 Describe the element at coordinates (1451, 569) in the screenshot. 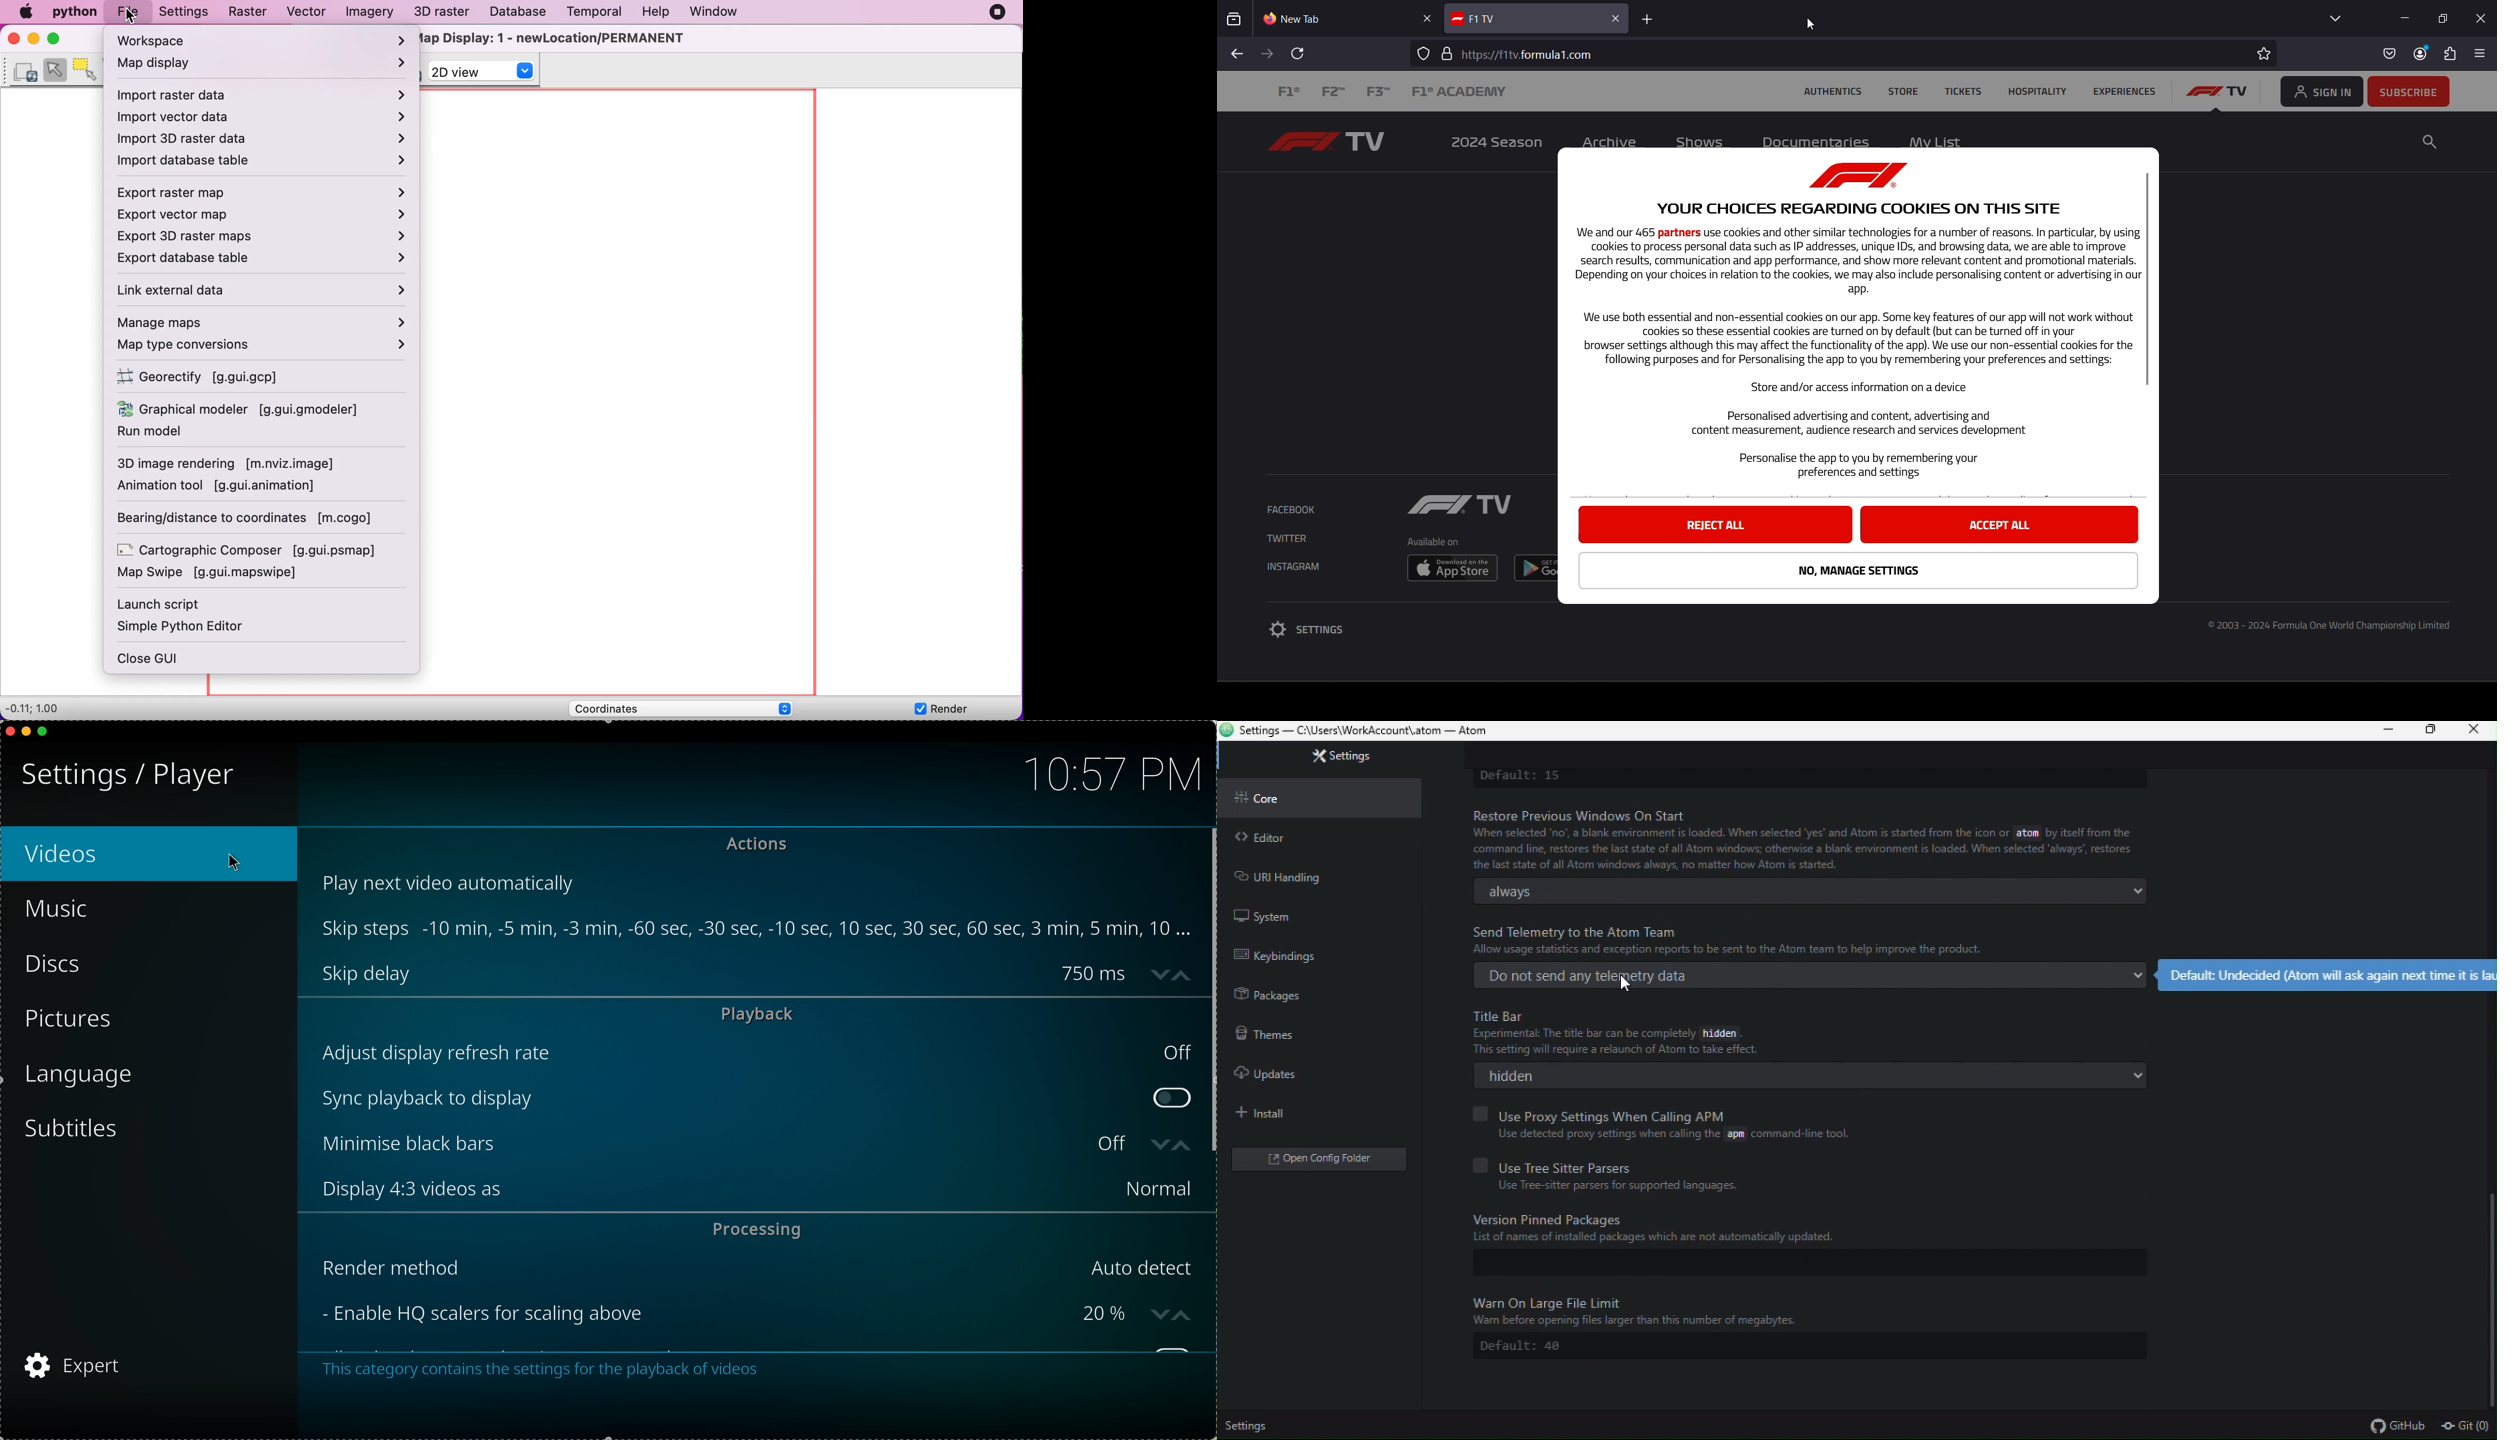

I see `app store download` at that location.